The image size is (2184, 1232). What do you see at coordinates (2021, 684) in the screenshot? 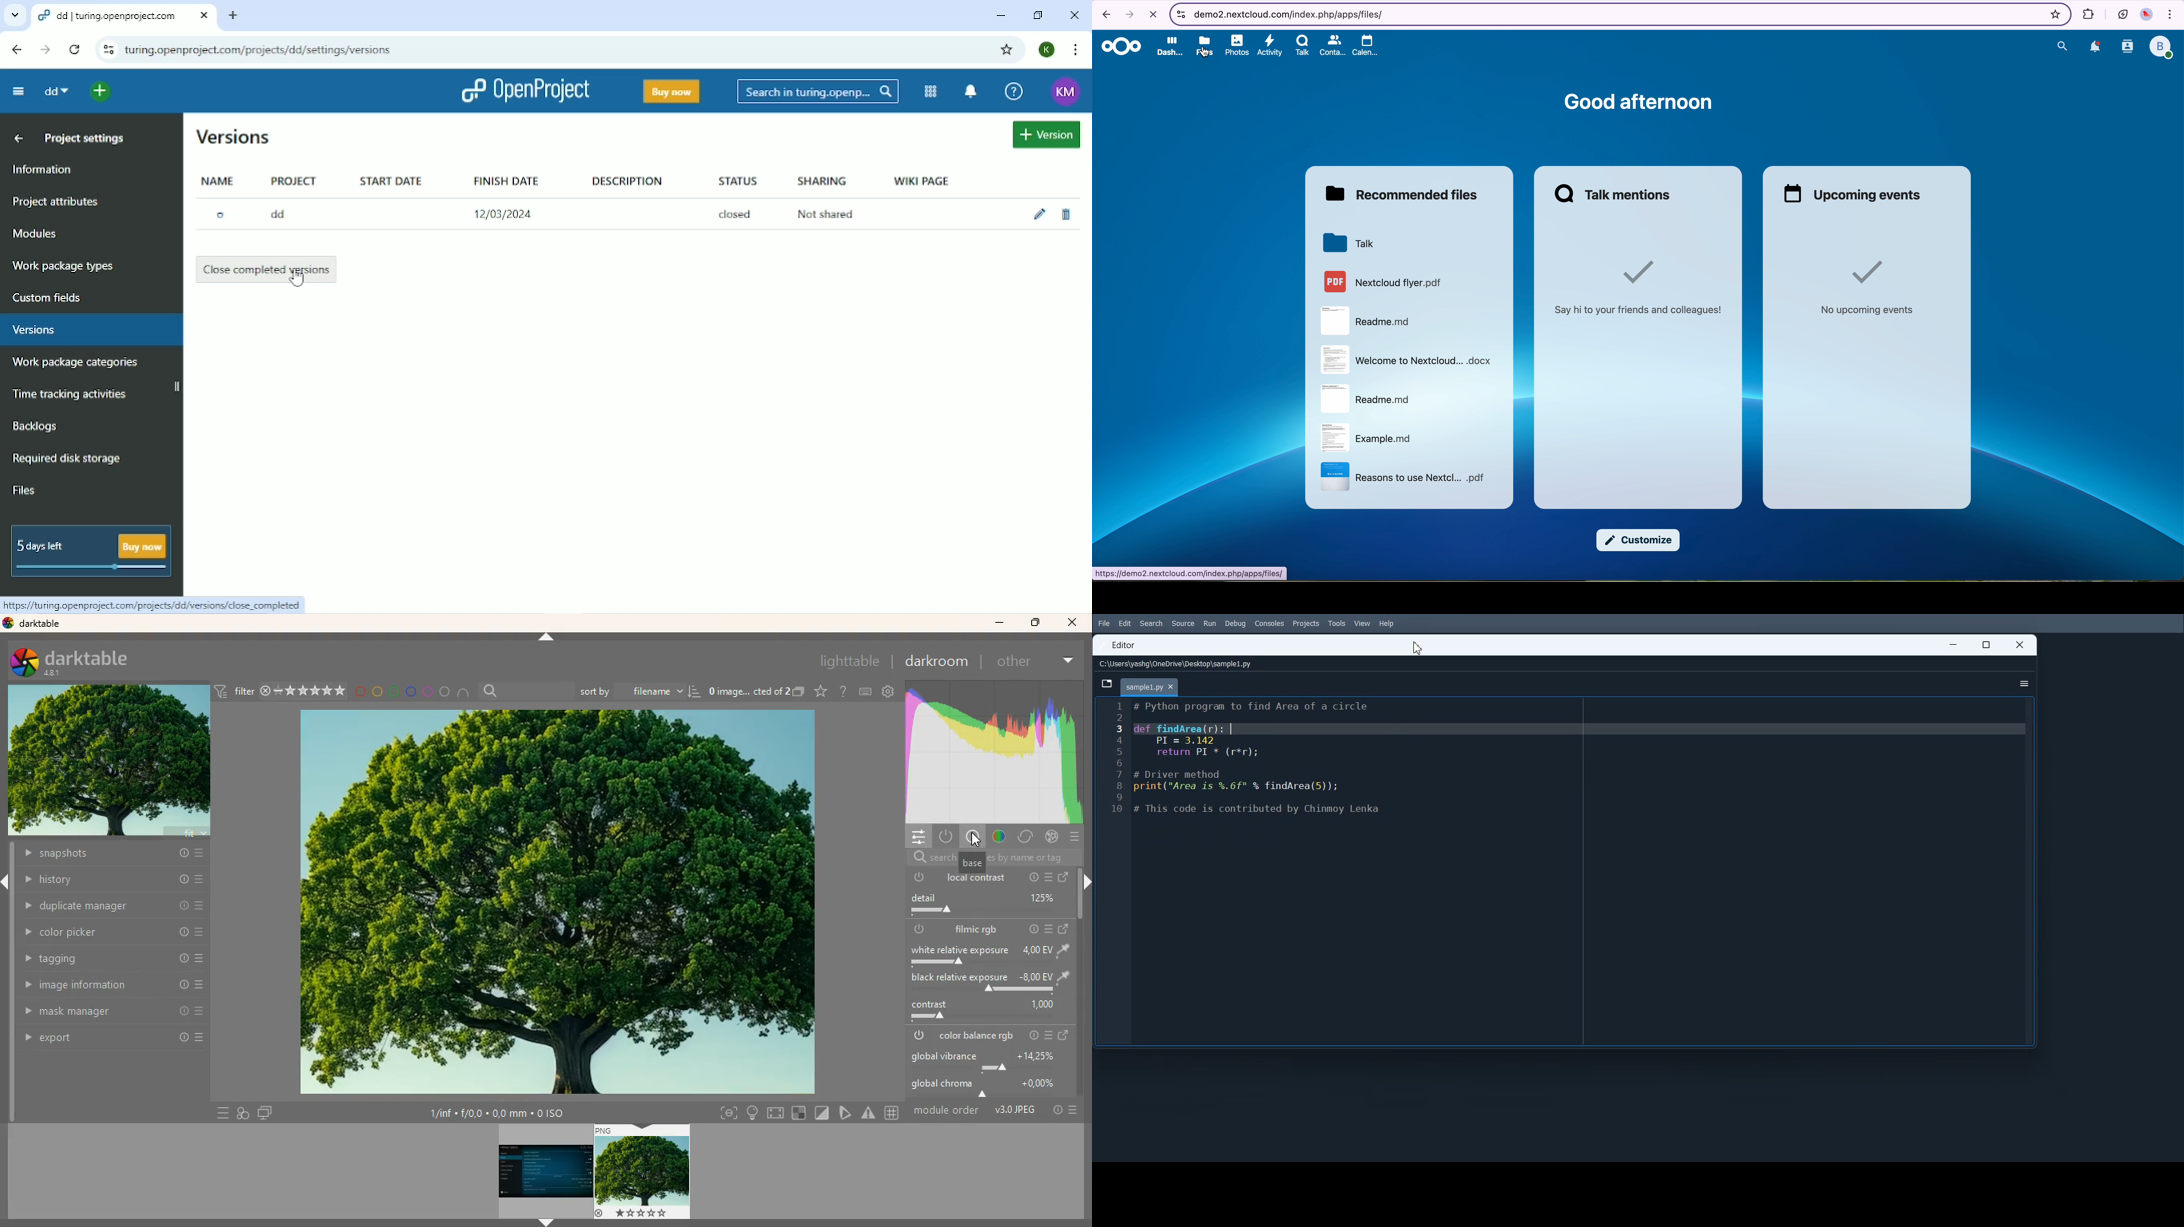
I see `Options` at bounding box center [2021, 684].